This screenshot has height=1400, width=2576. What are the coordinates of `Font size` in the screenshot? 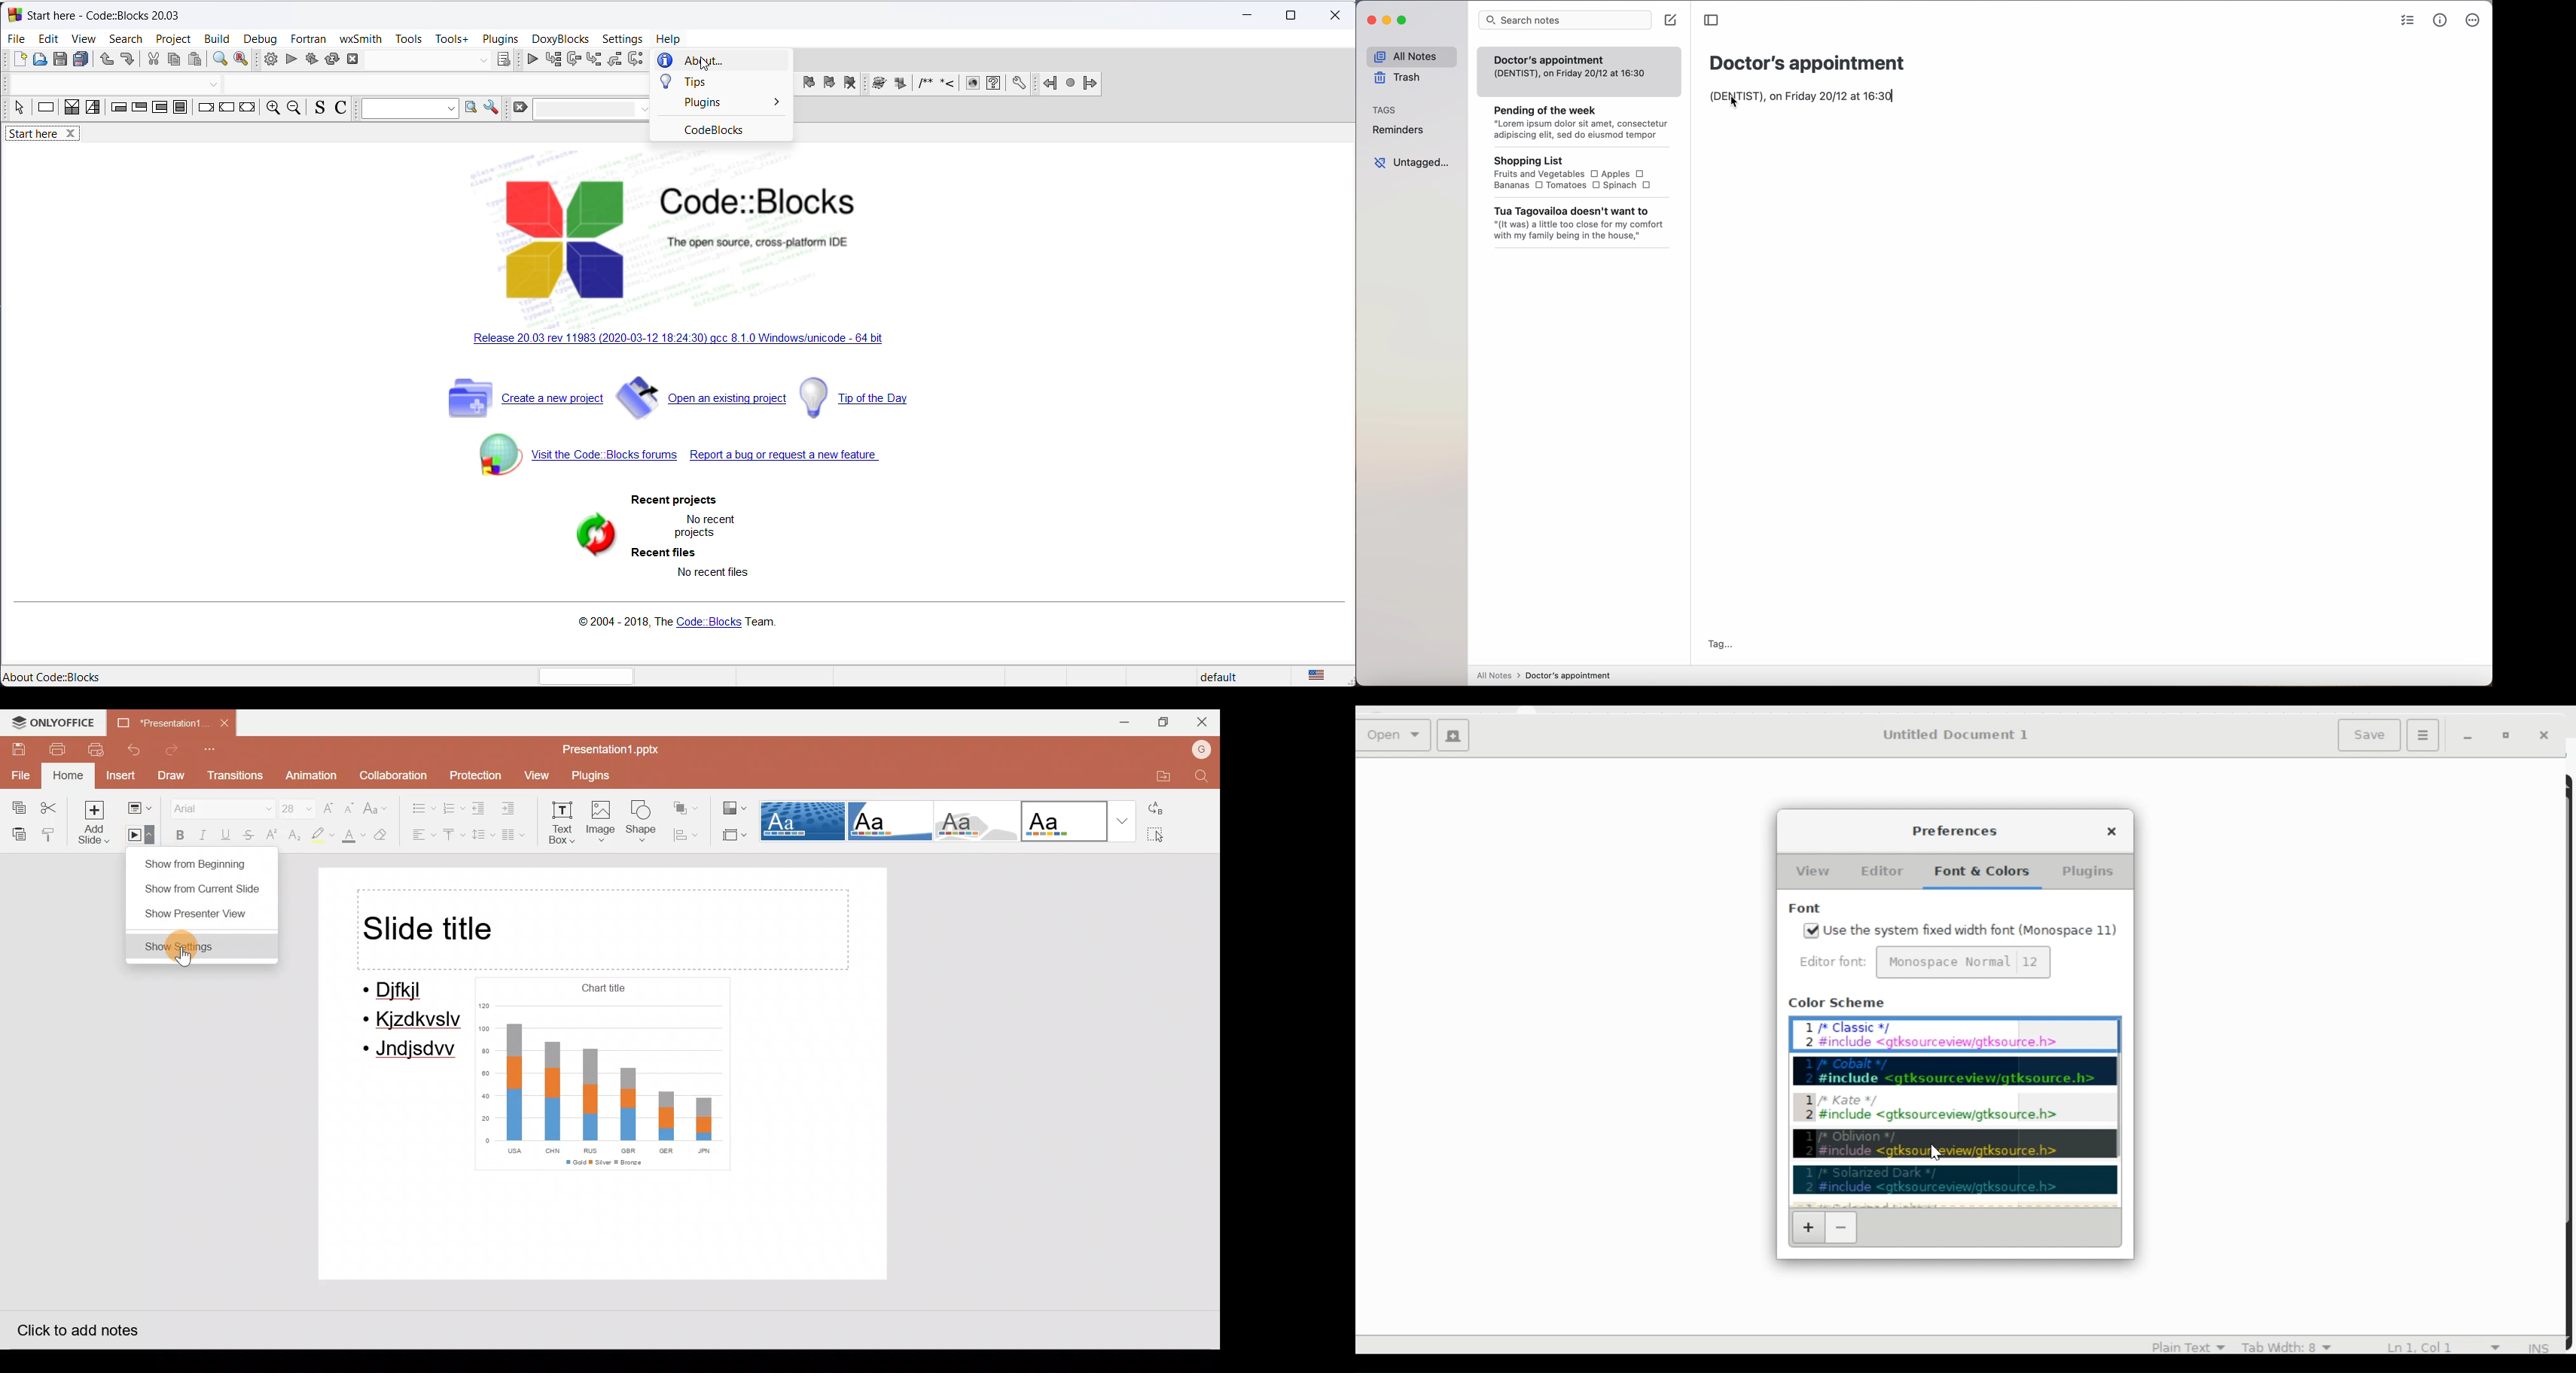 It's located at (295, 807).